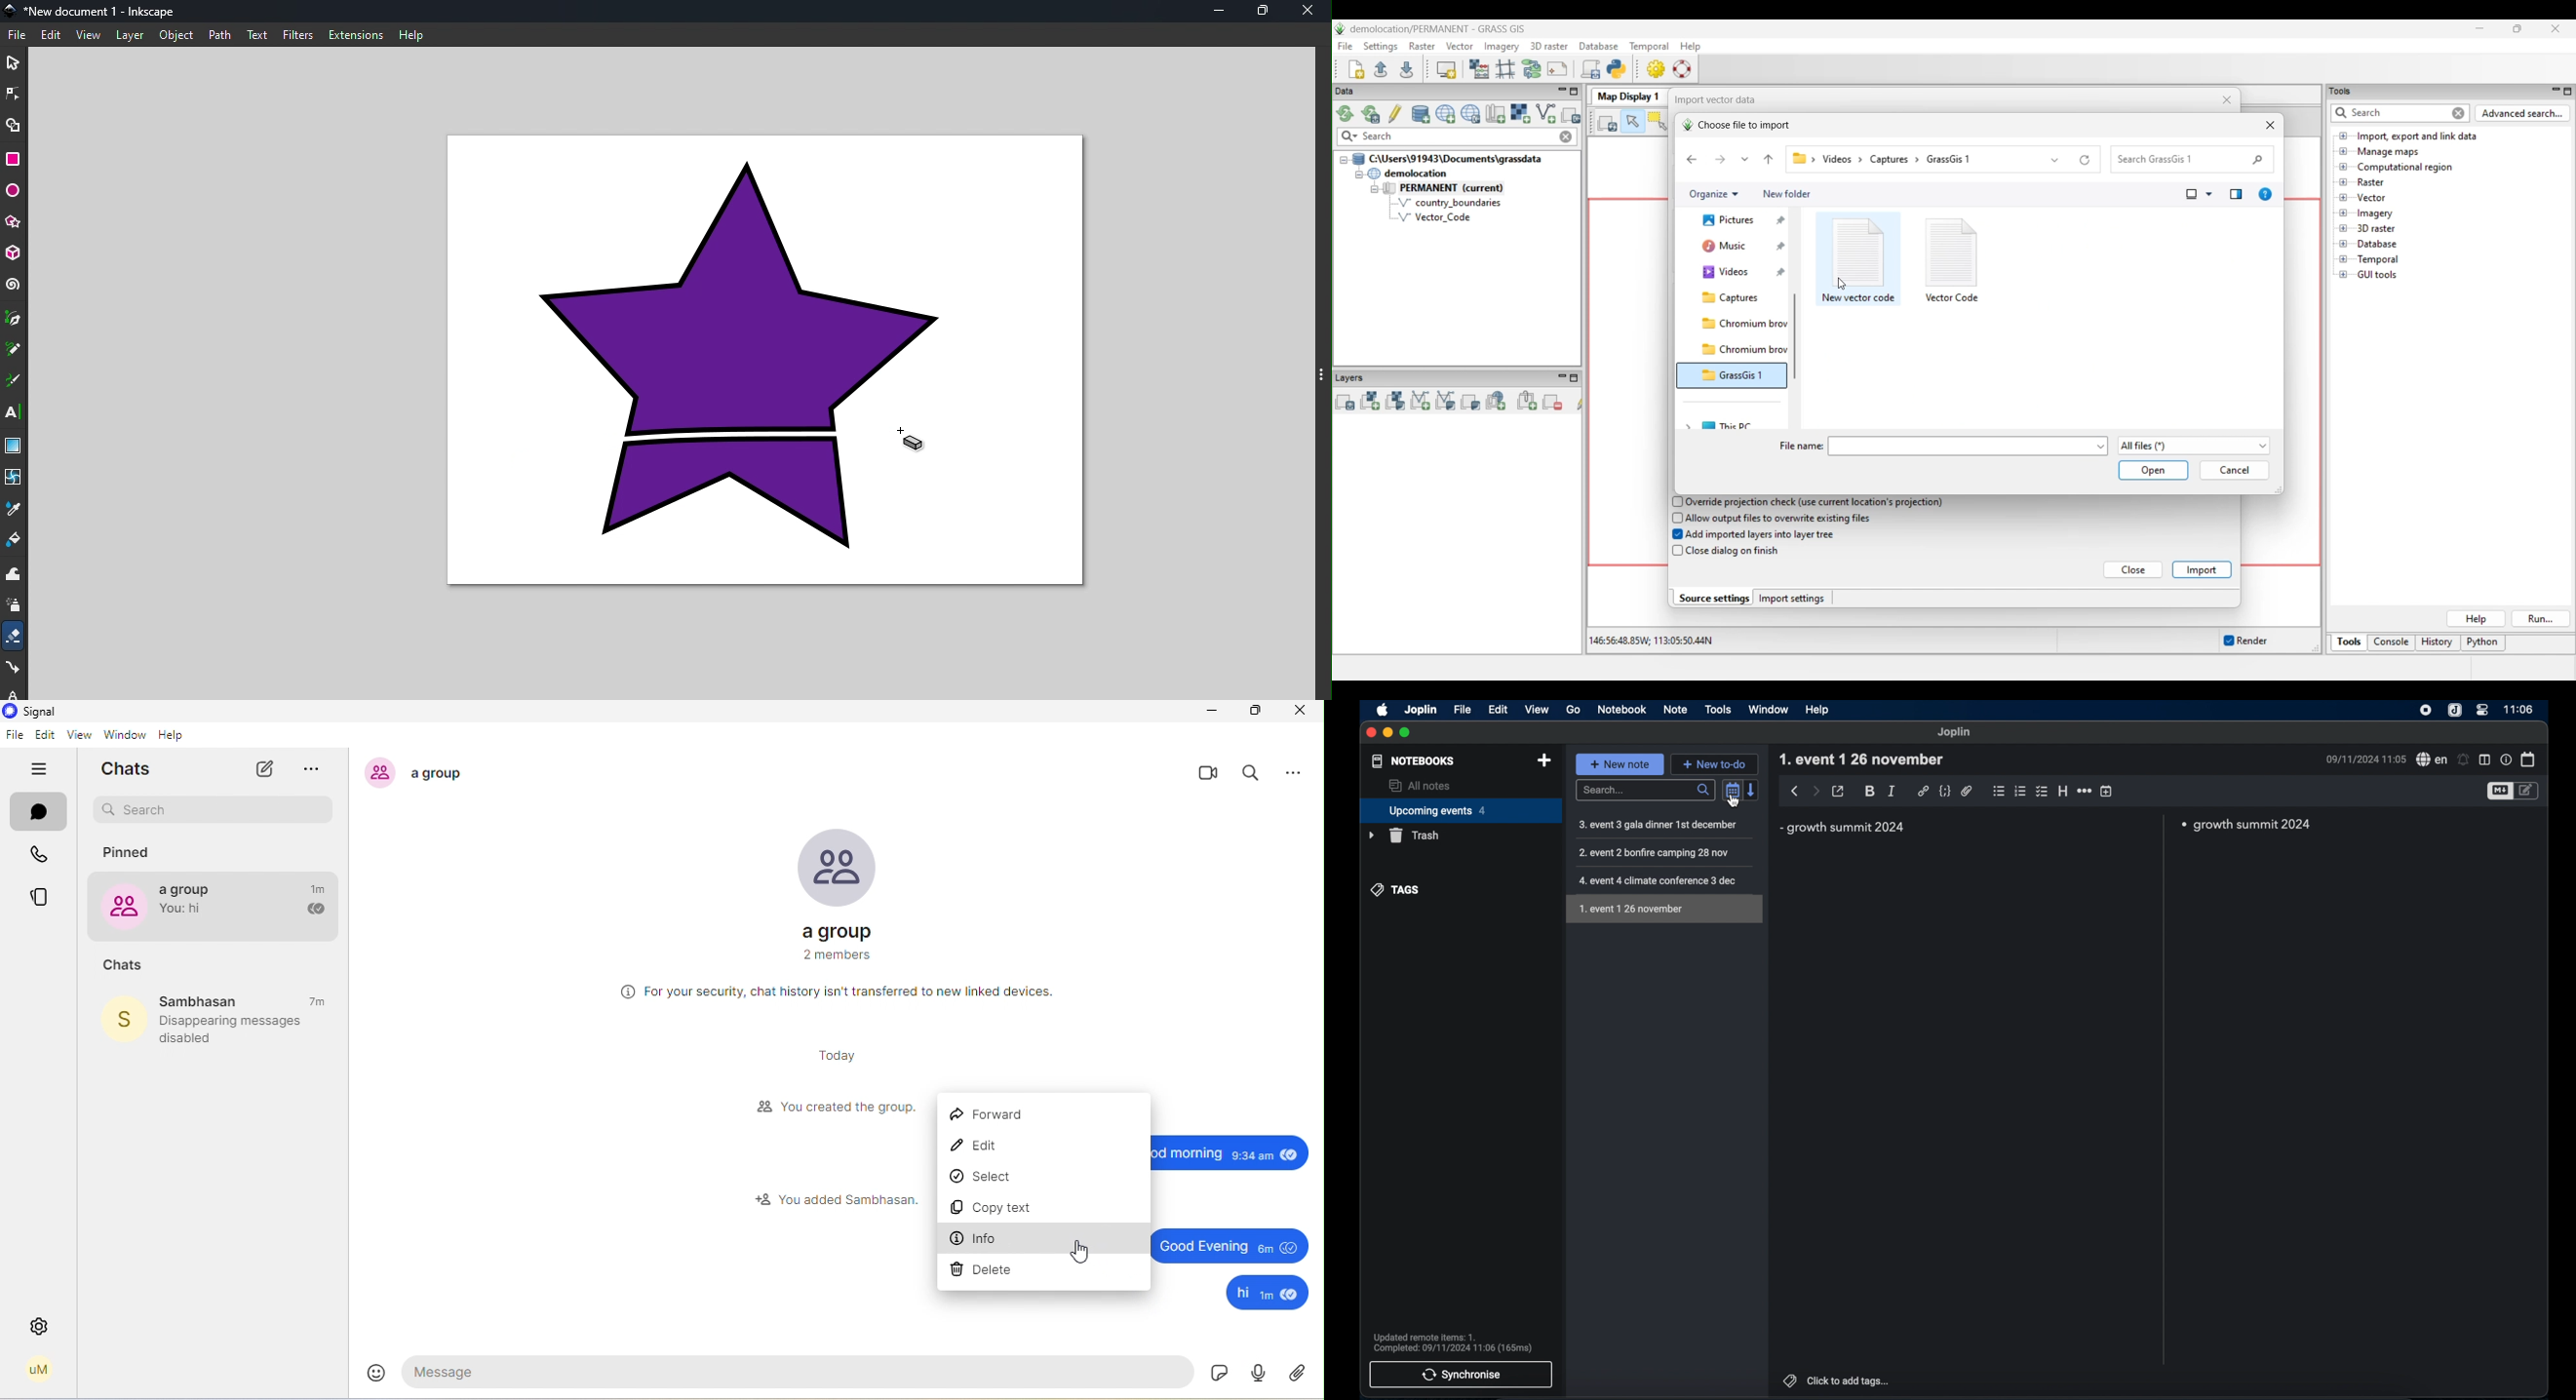 The image size is (2576, 1400). Describe the element at coordinates (1768, 709) in the screenshot. I see `window` at that location.